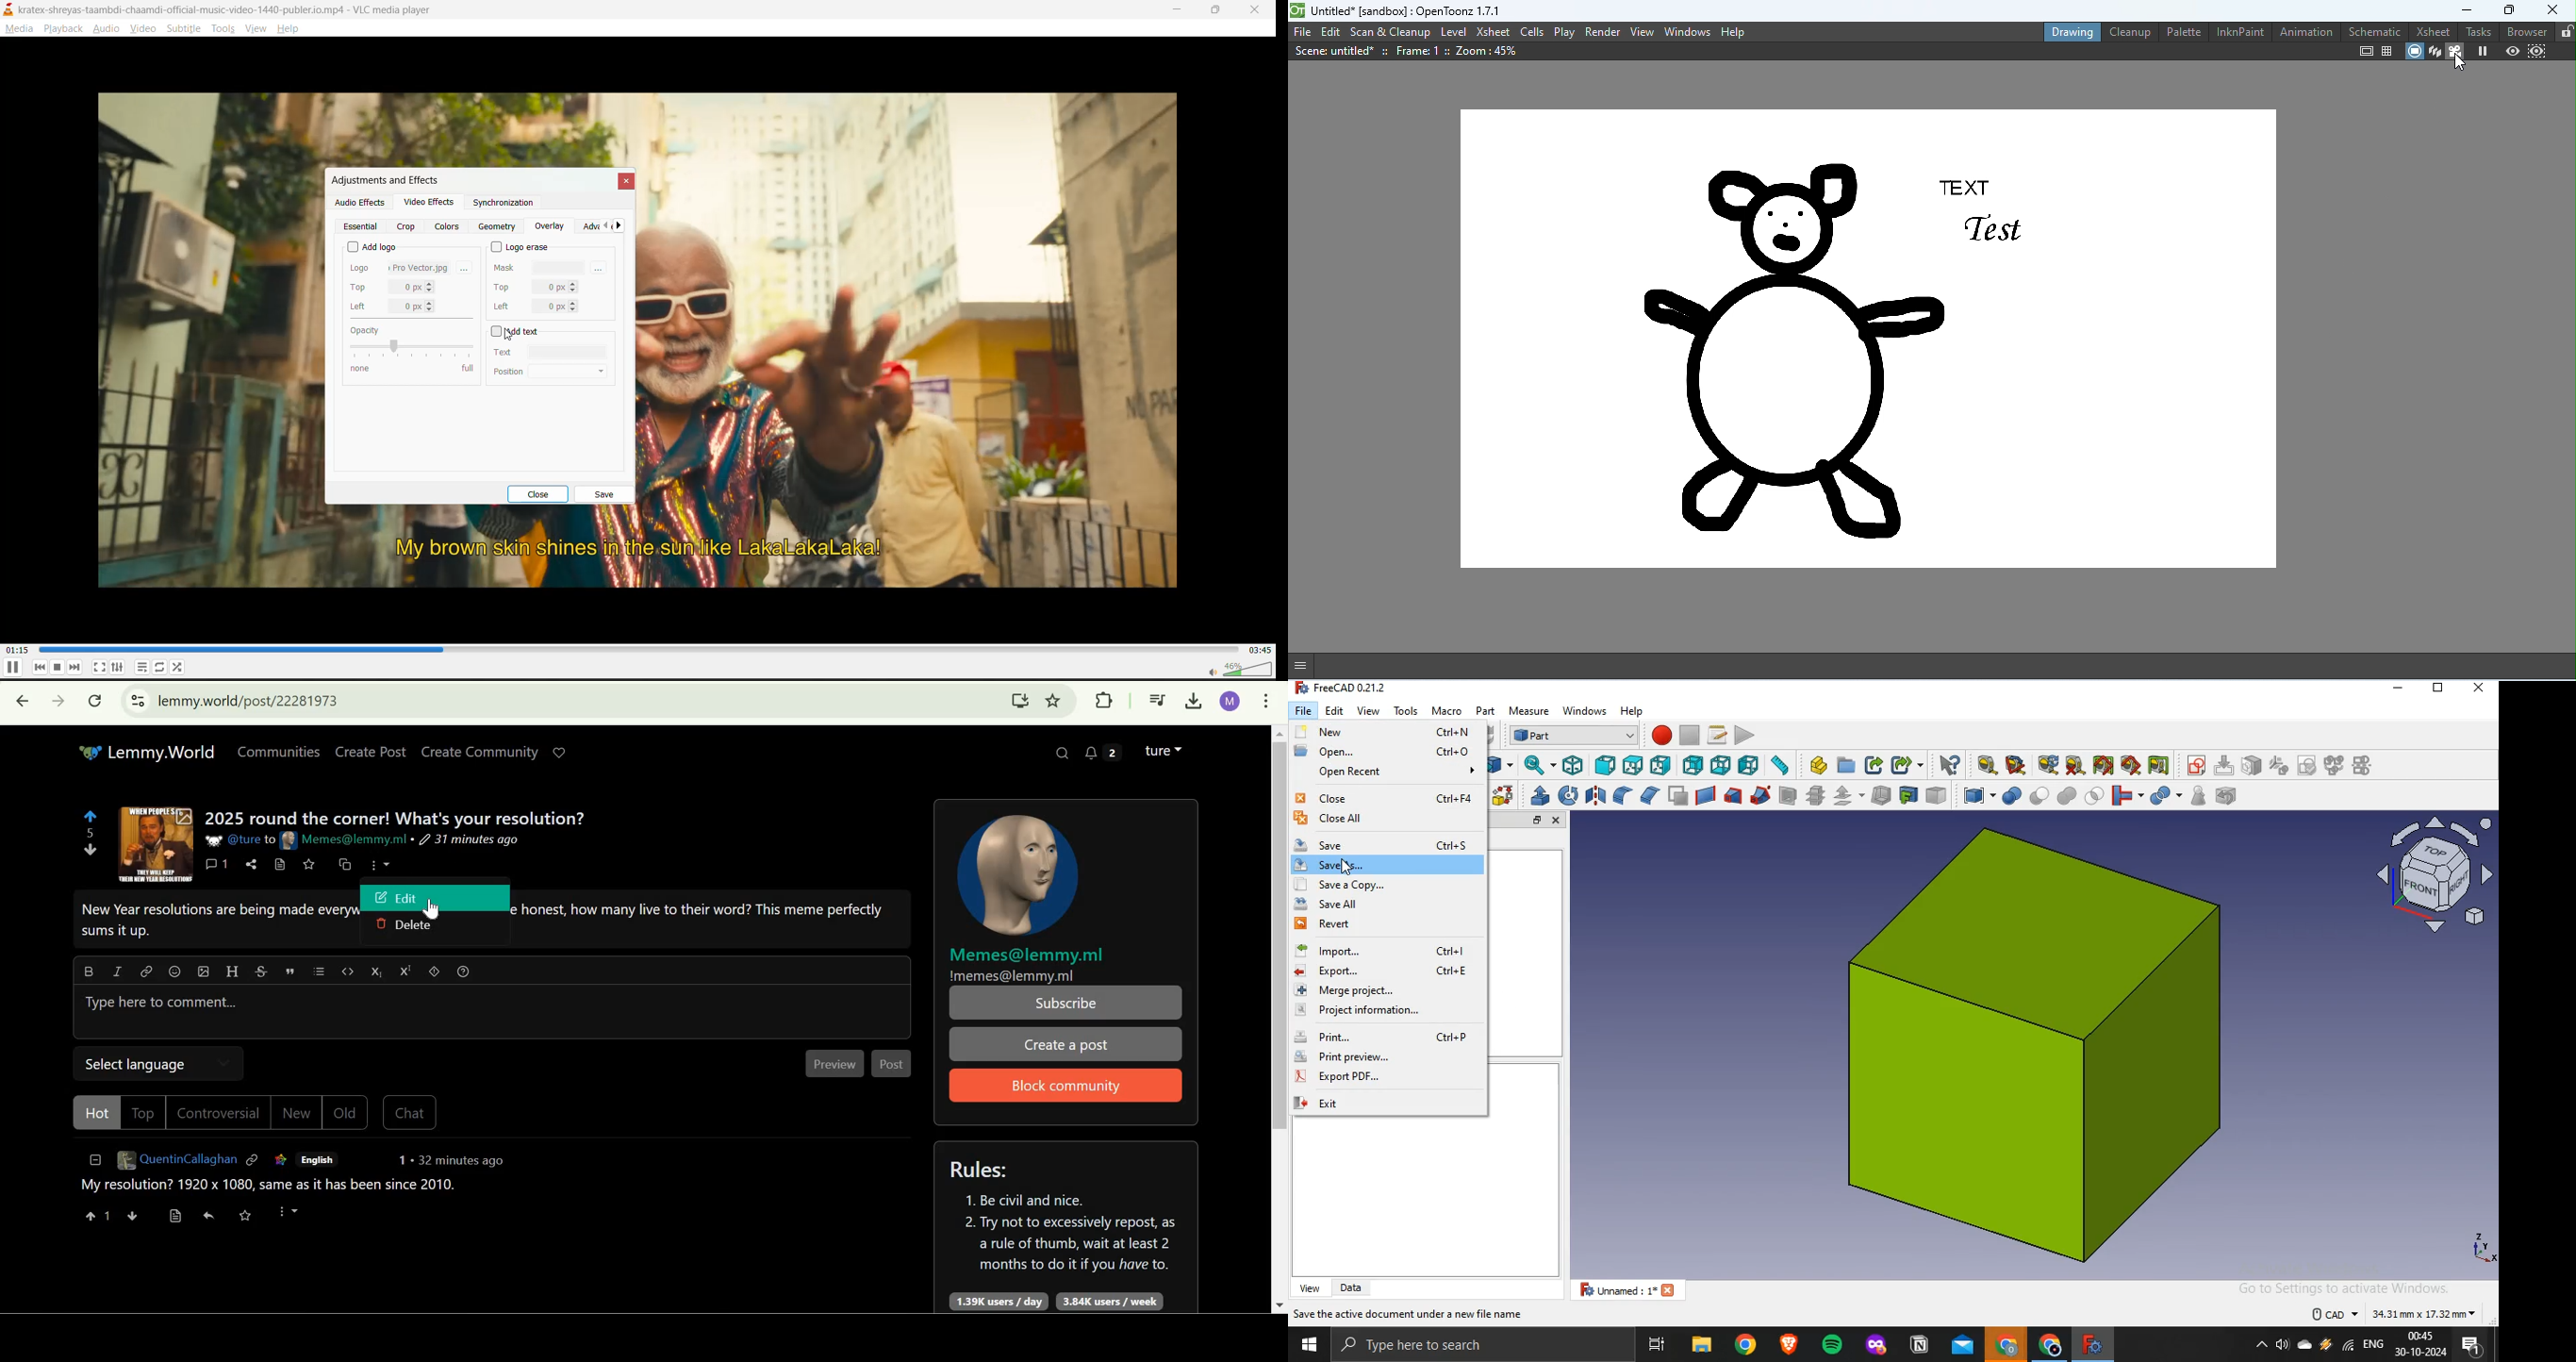 The height and width of the screenshot is (1372, 2576). Describe the element at coordinates (160, 1066) in the screenshot. I see `Select Language` at that location.